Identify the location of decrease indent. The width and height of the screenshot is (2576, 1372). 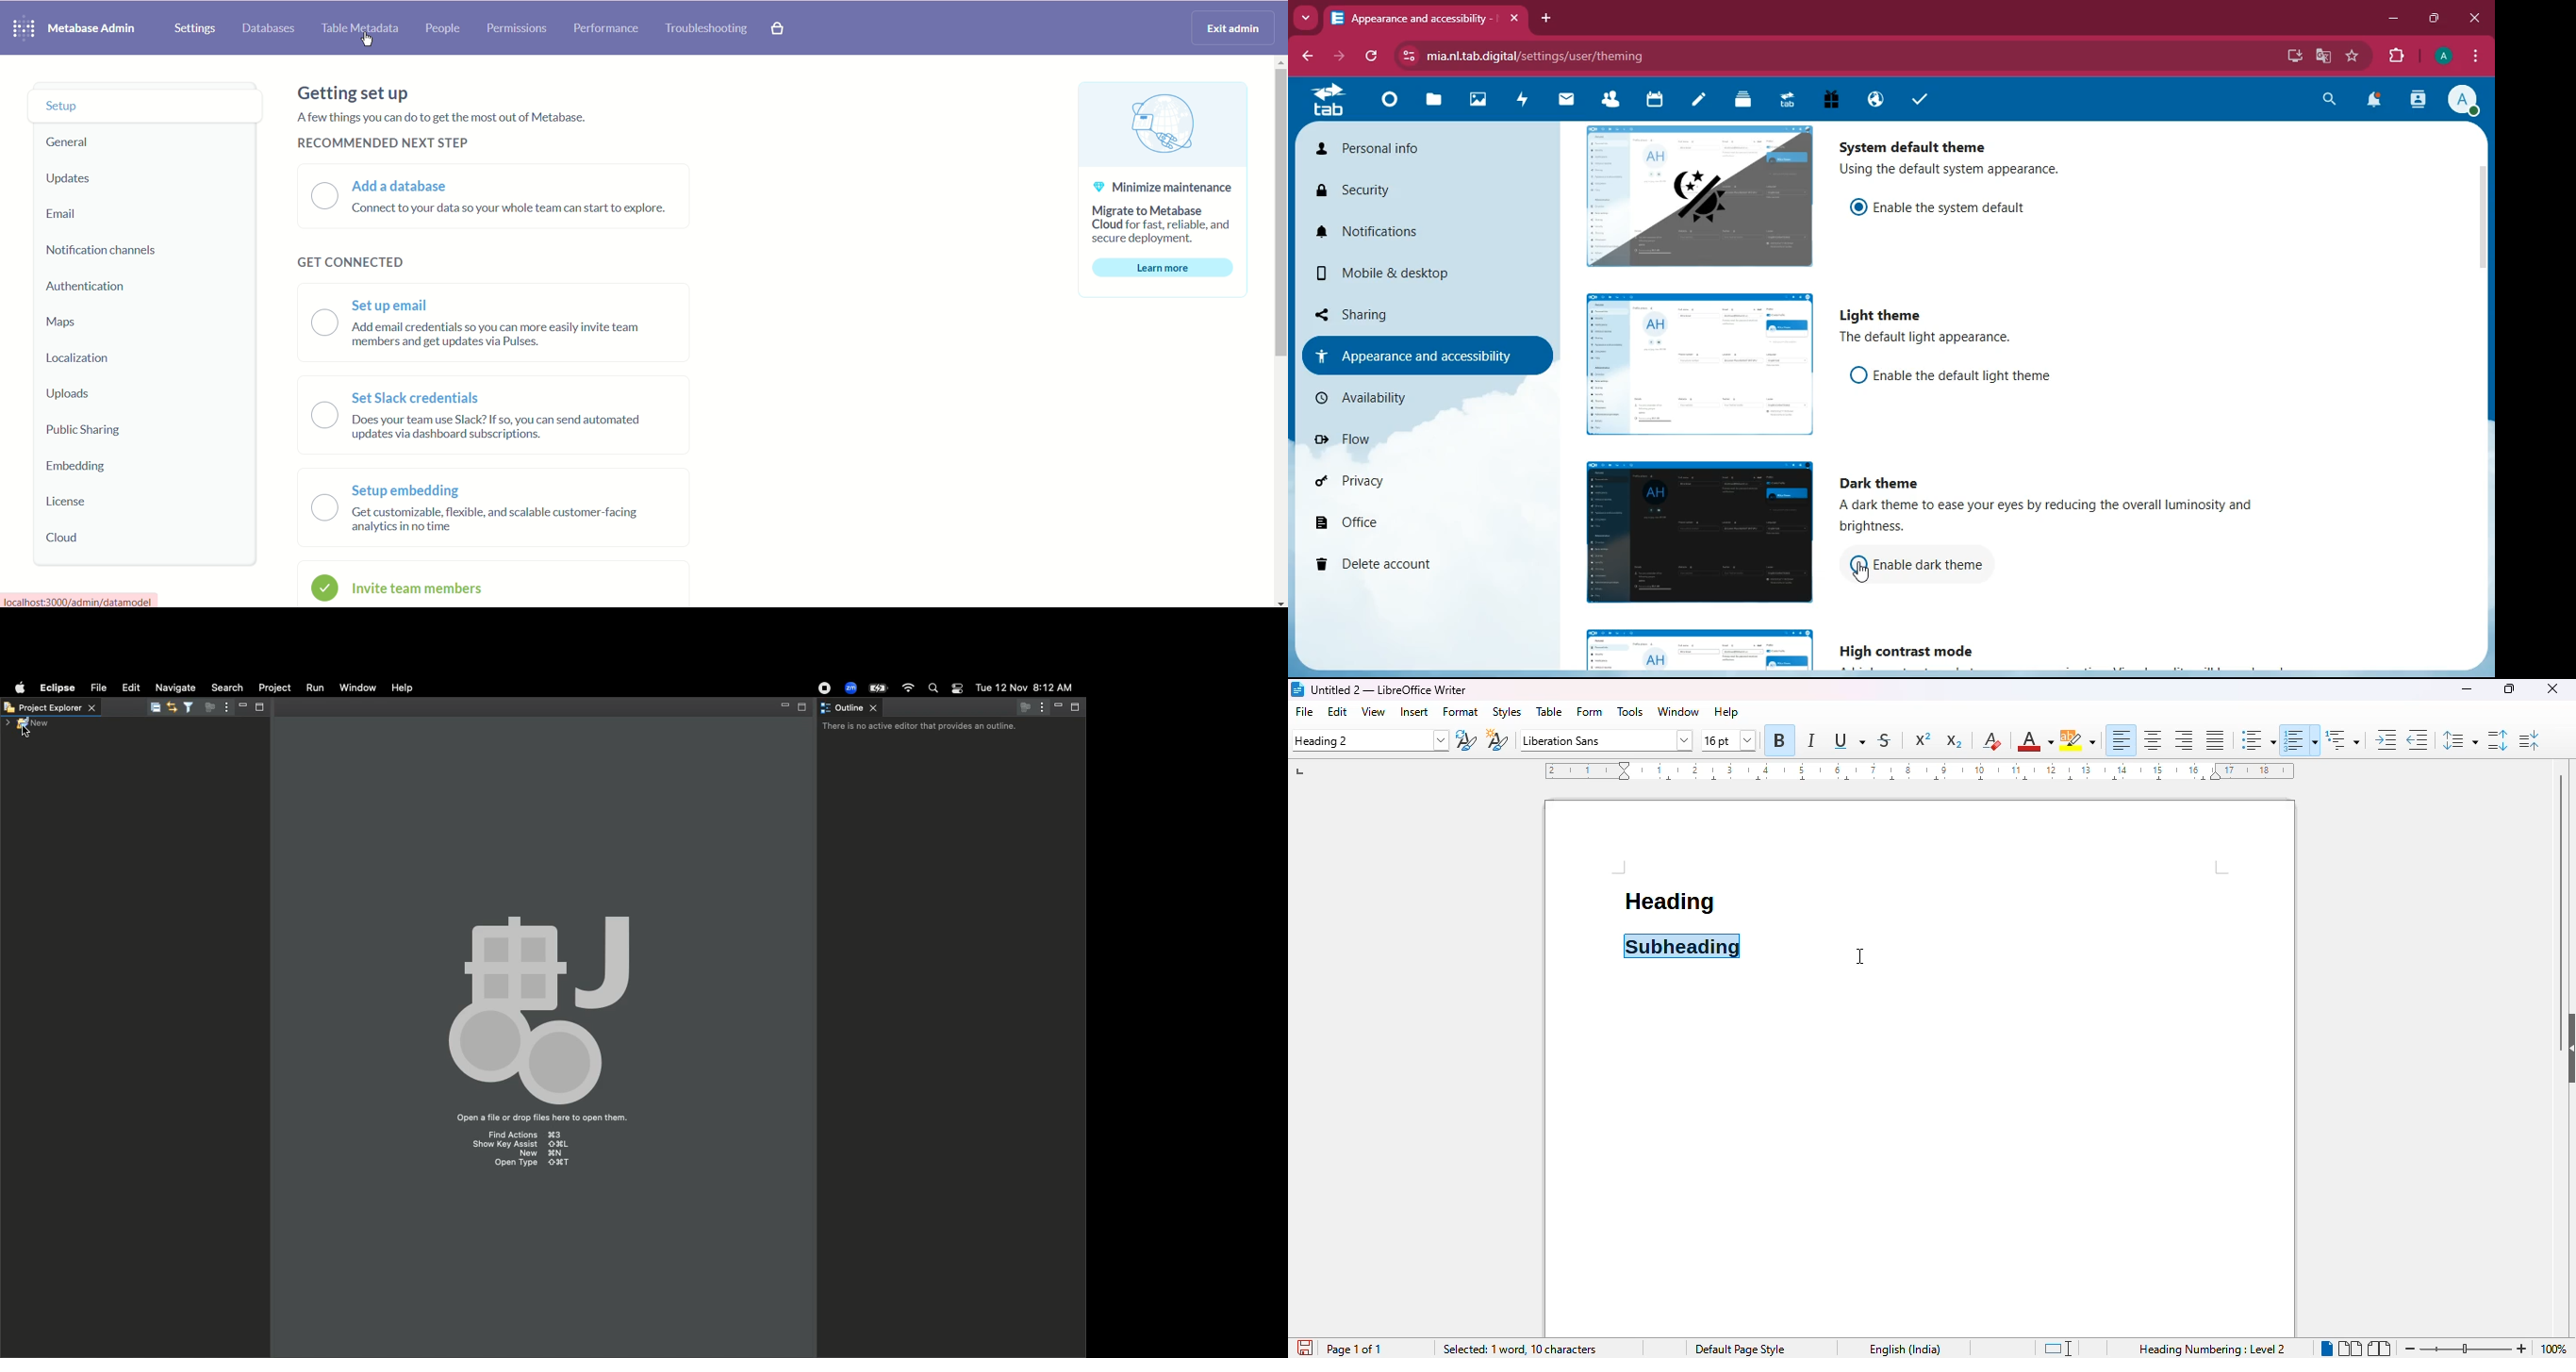
(2418, 738).